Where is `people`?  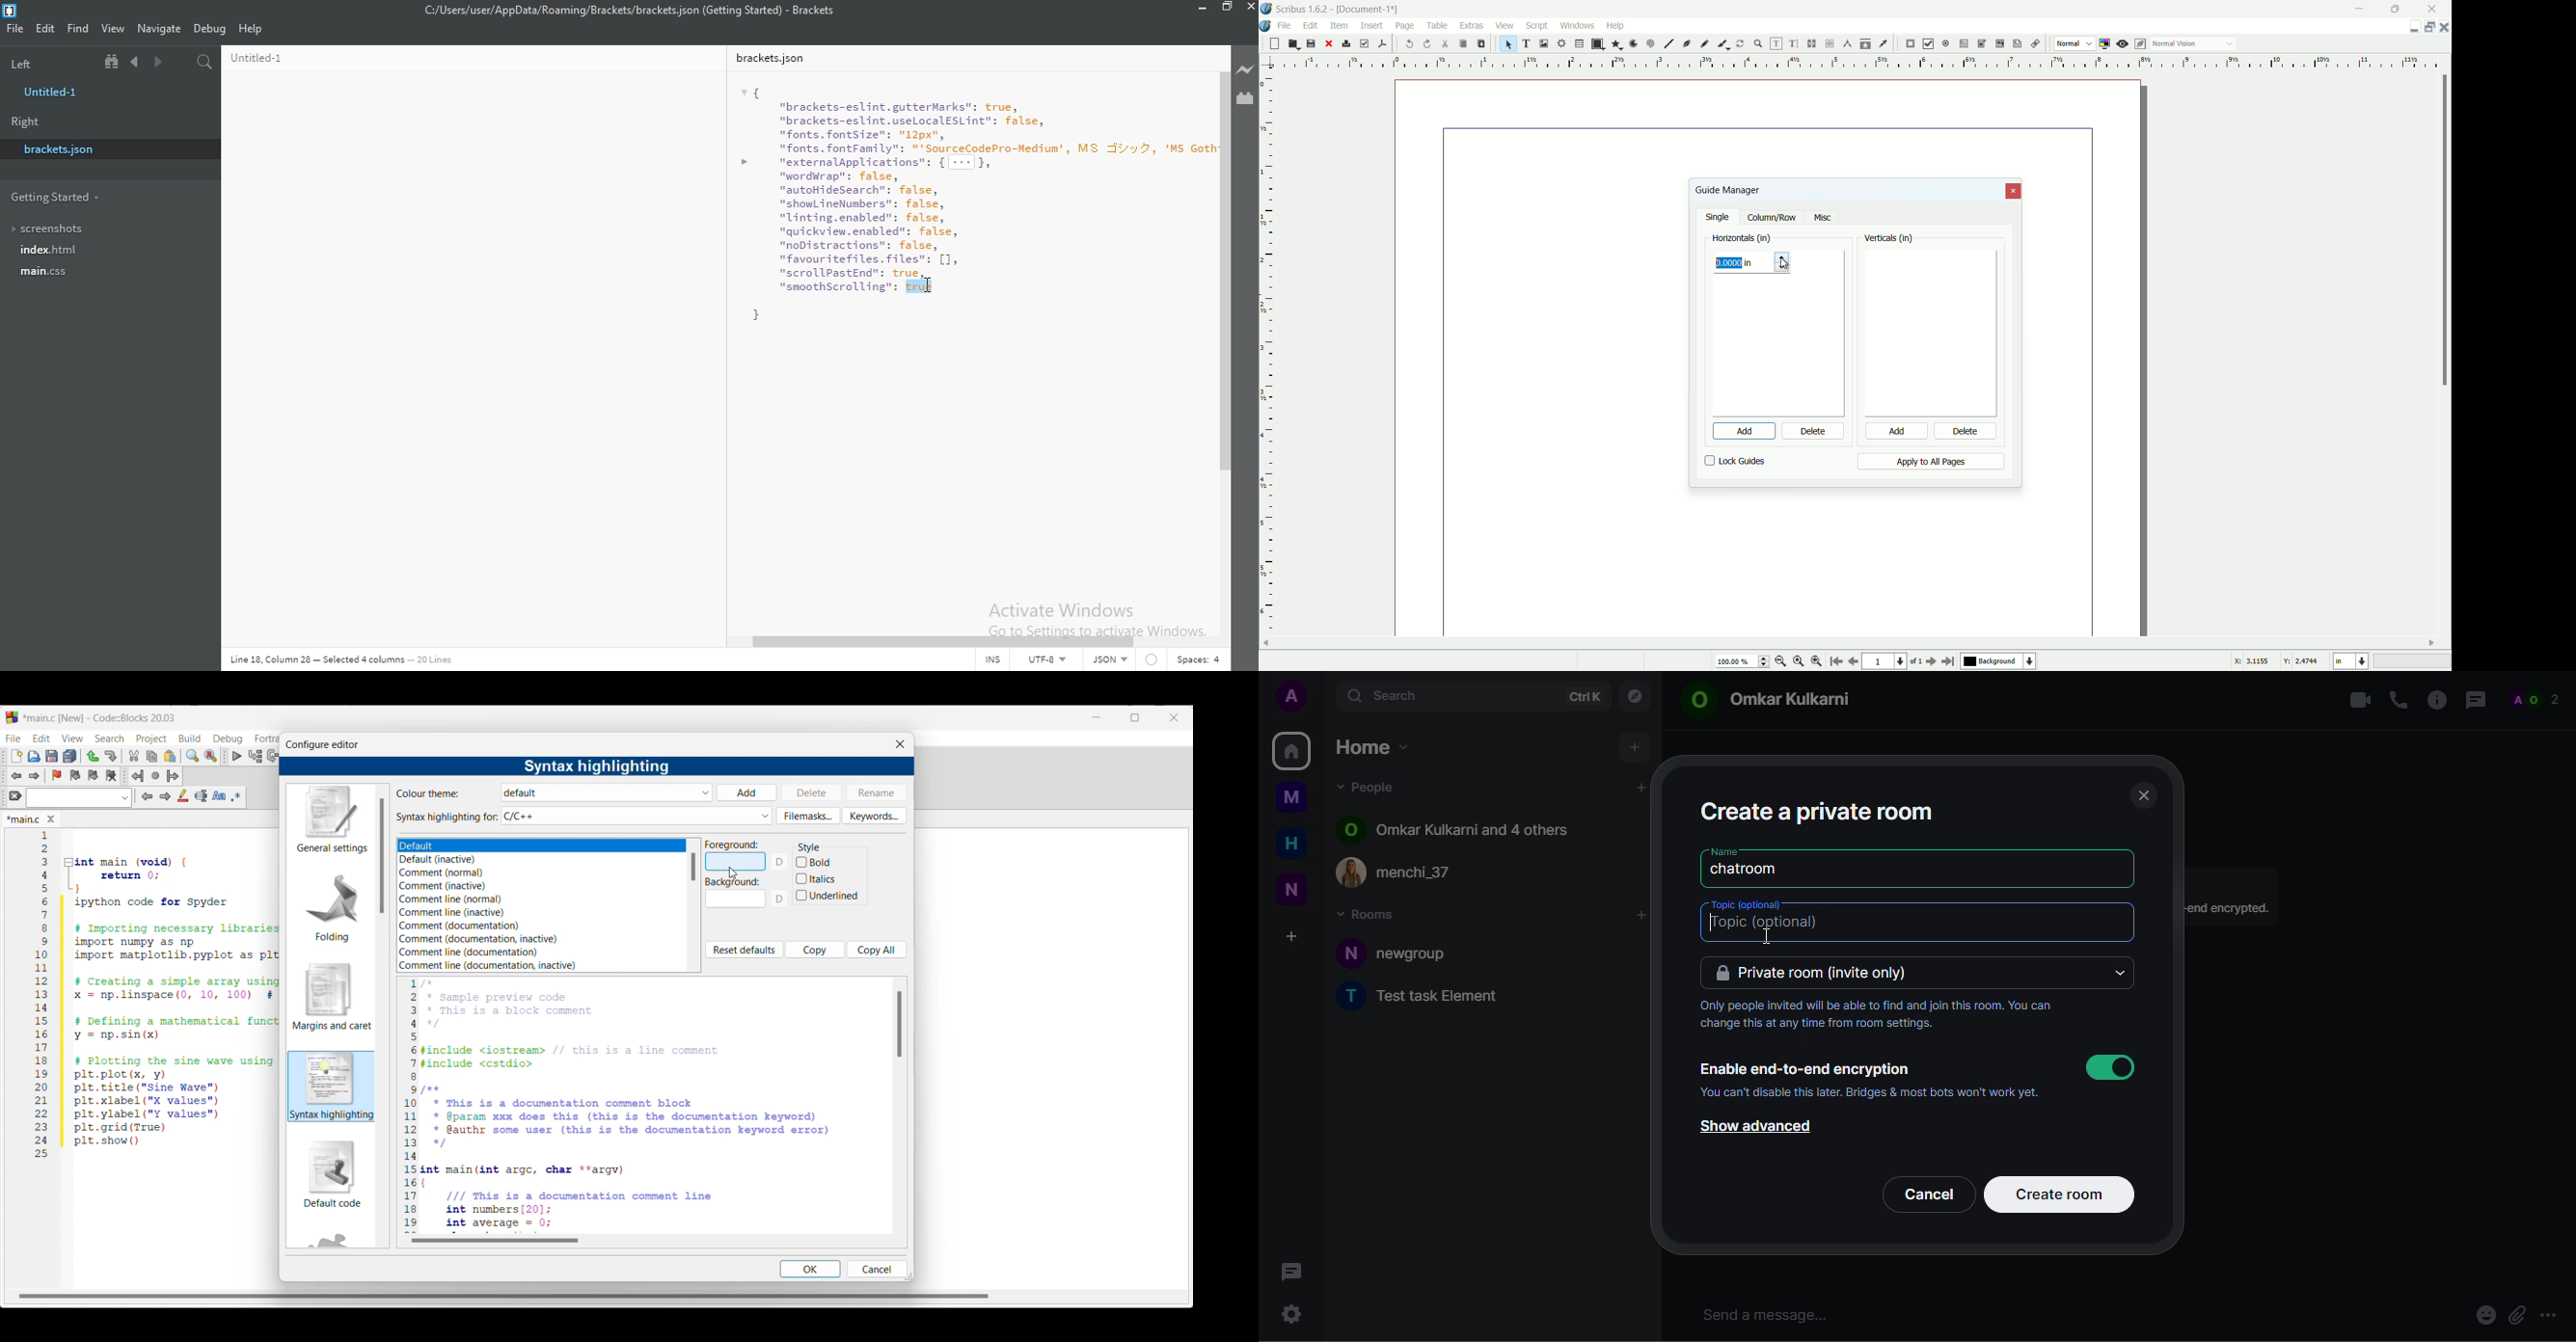 people is located at coordinates (1374, 787).